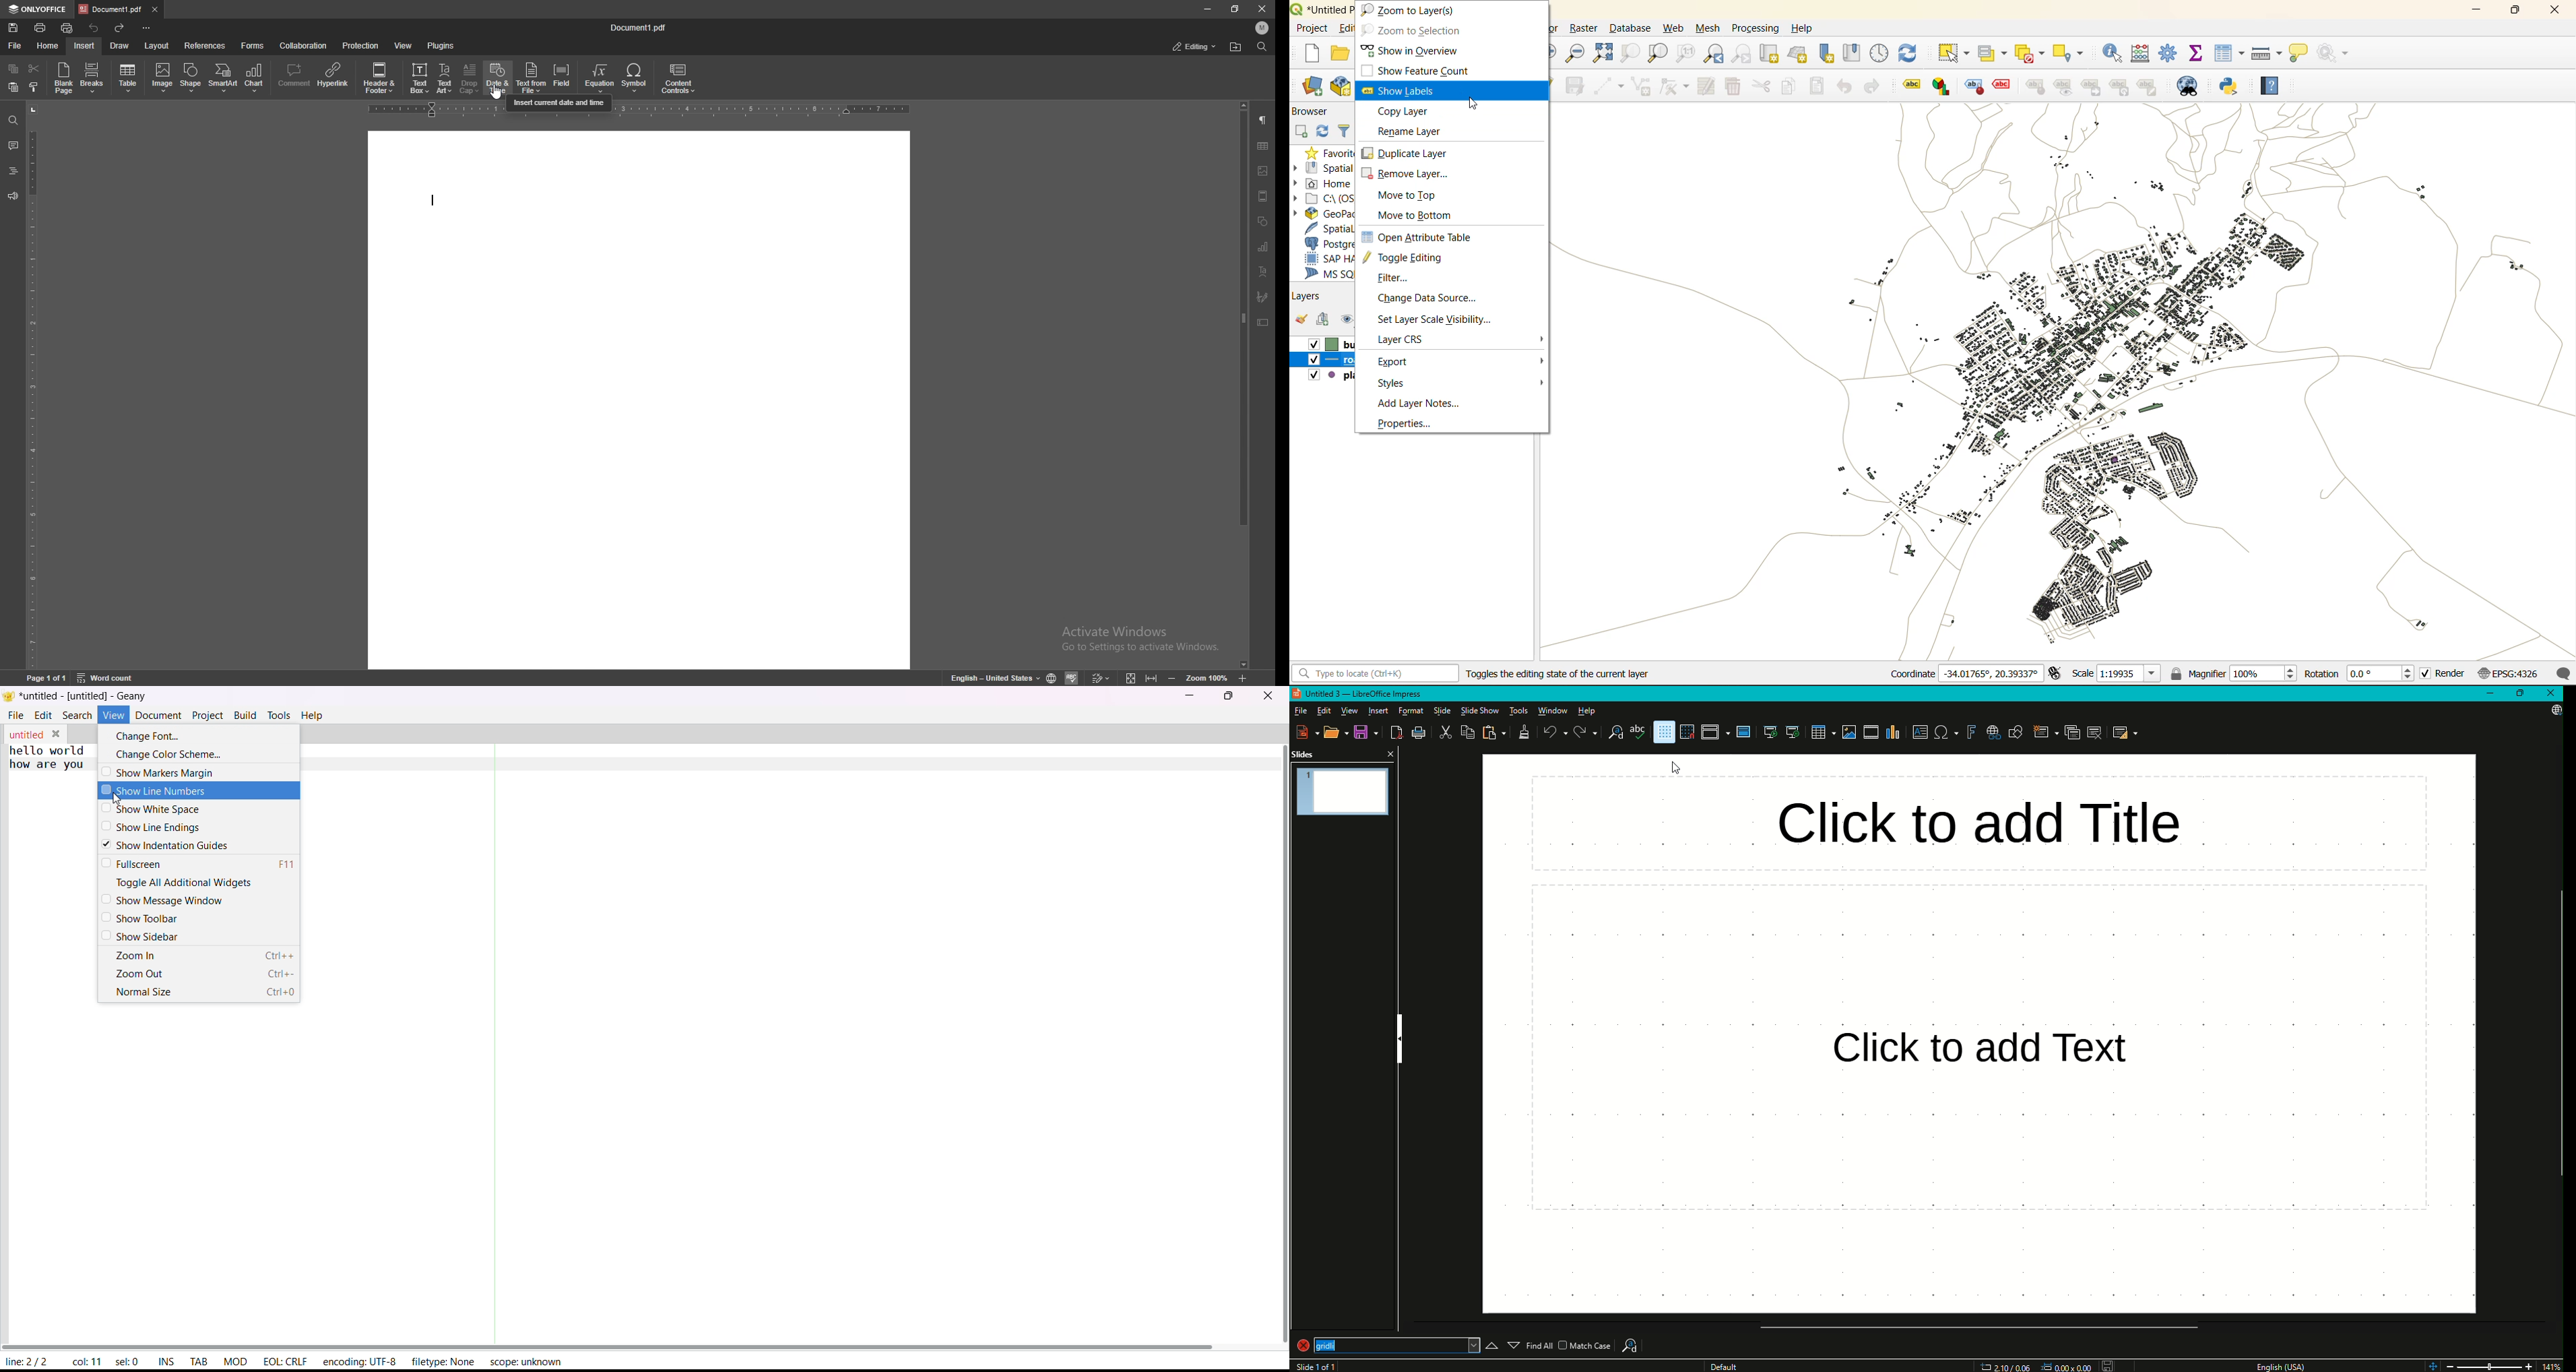  Describe the element at coordinates (993, 677) in the screenshot. I see `set text language` at that location.